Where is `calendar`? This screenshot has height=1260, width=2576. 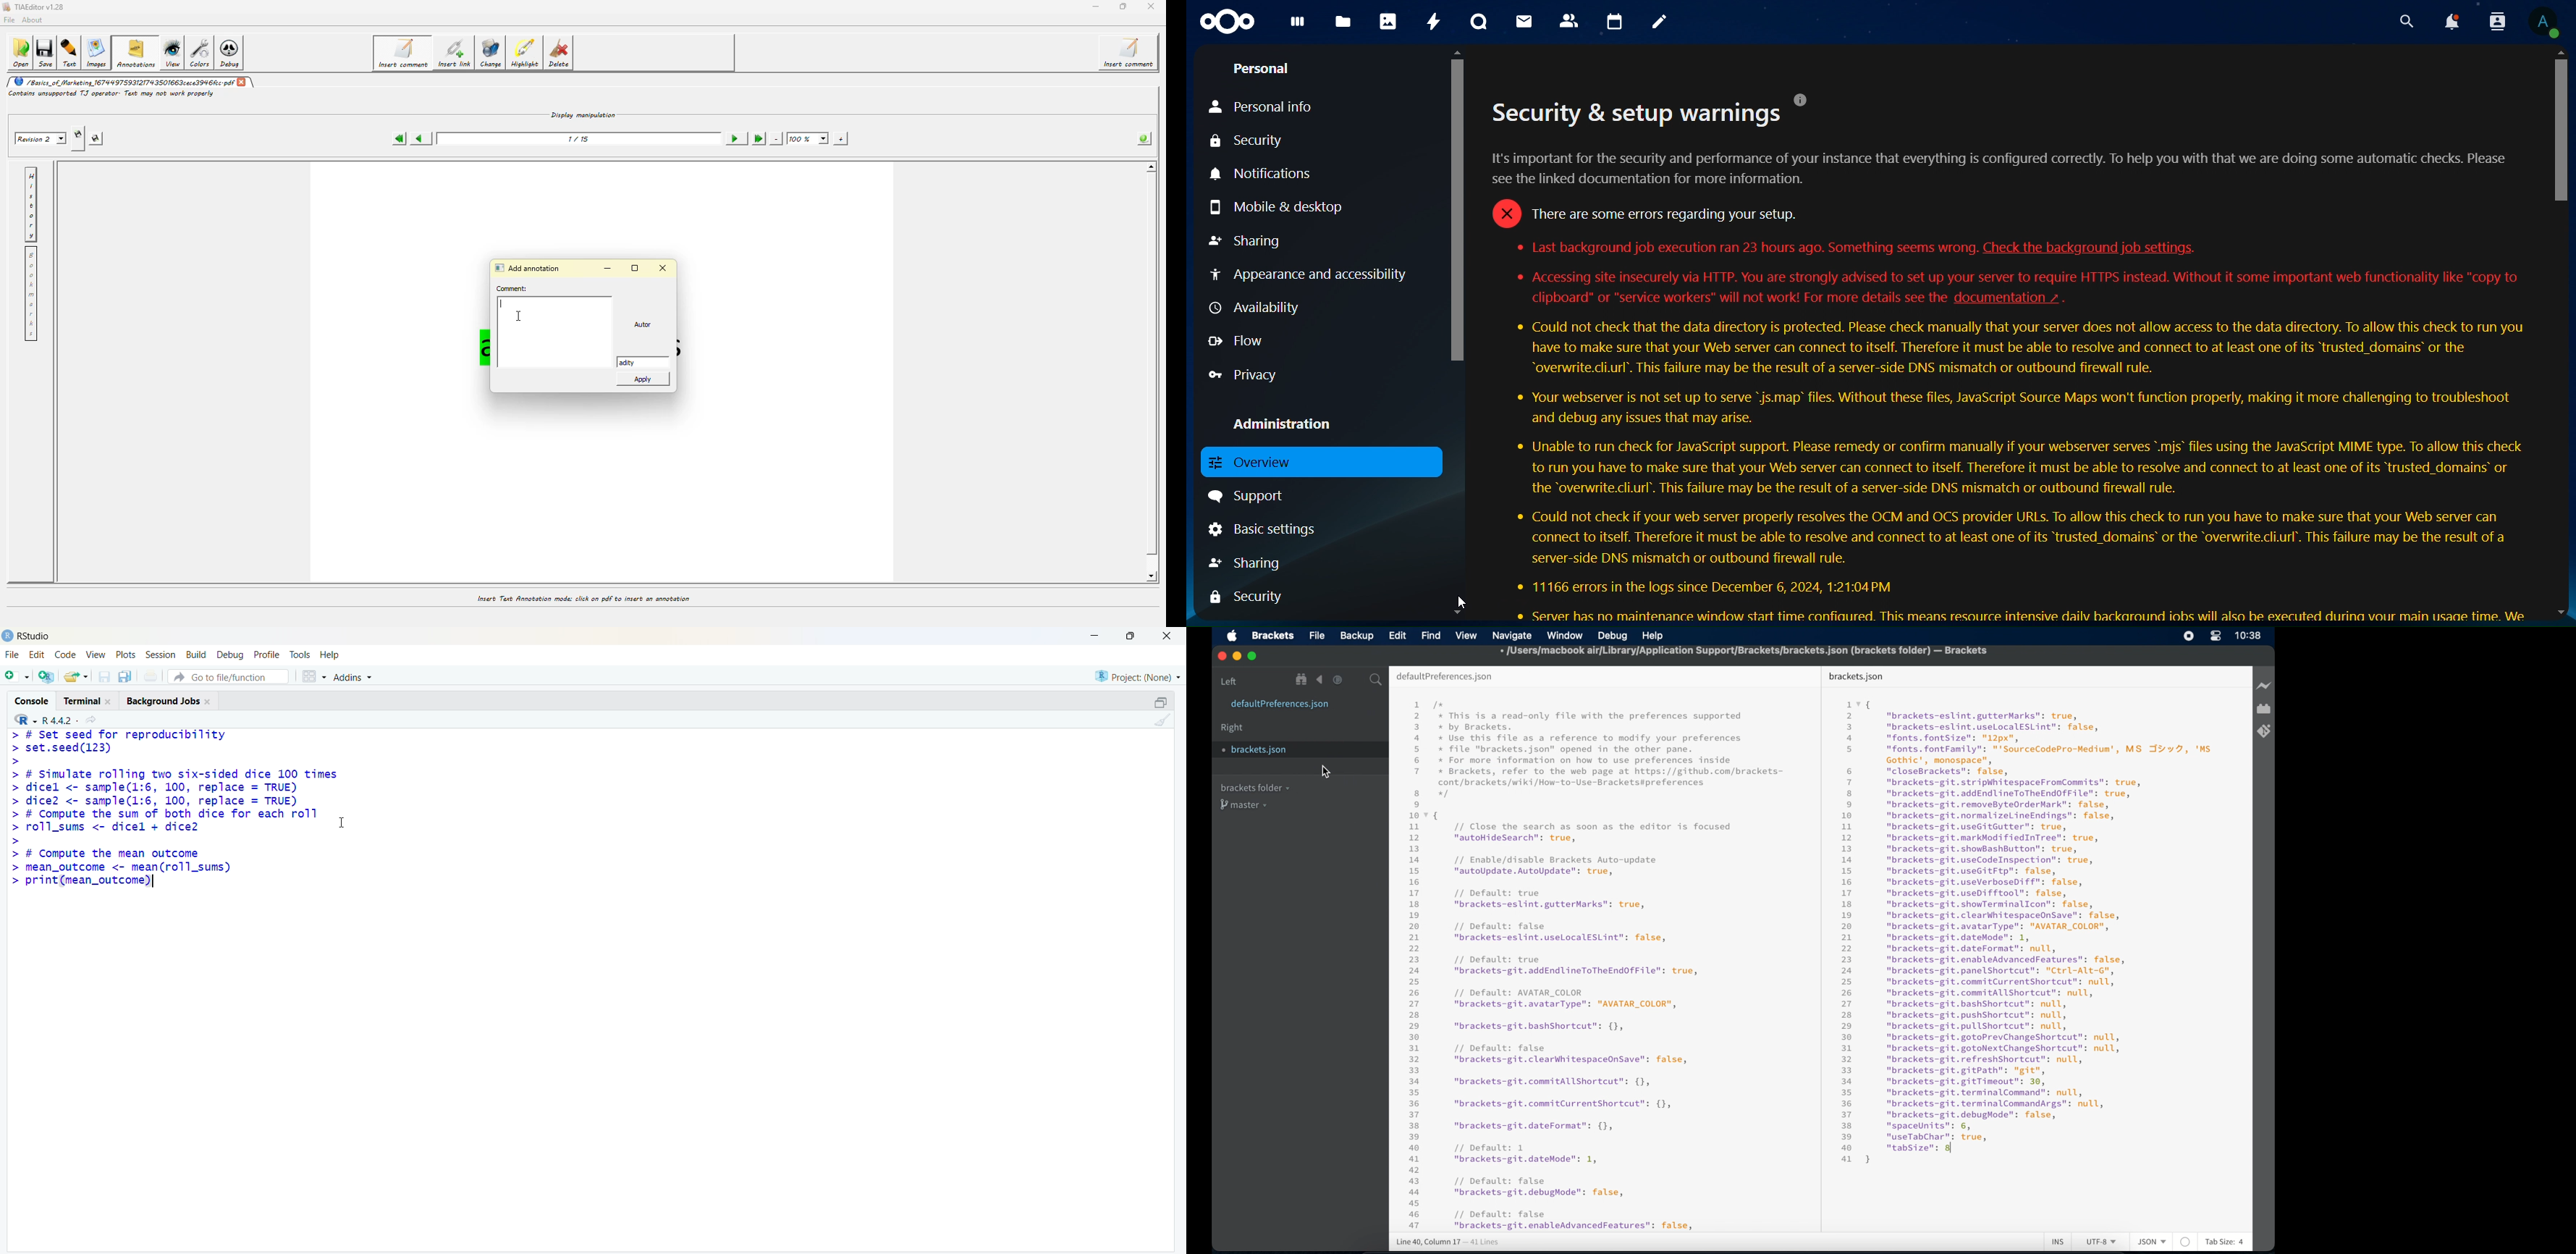 calendar is located at coordinates (1613, 20).